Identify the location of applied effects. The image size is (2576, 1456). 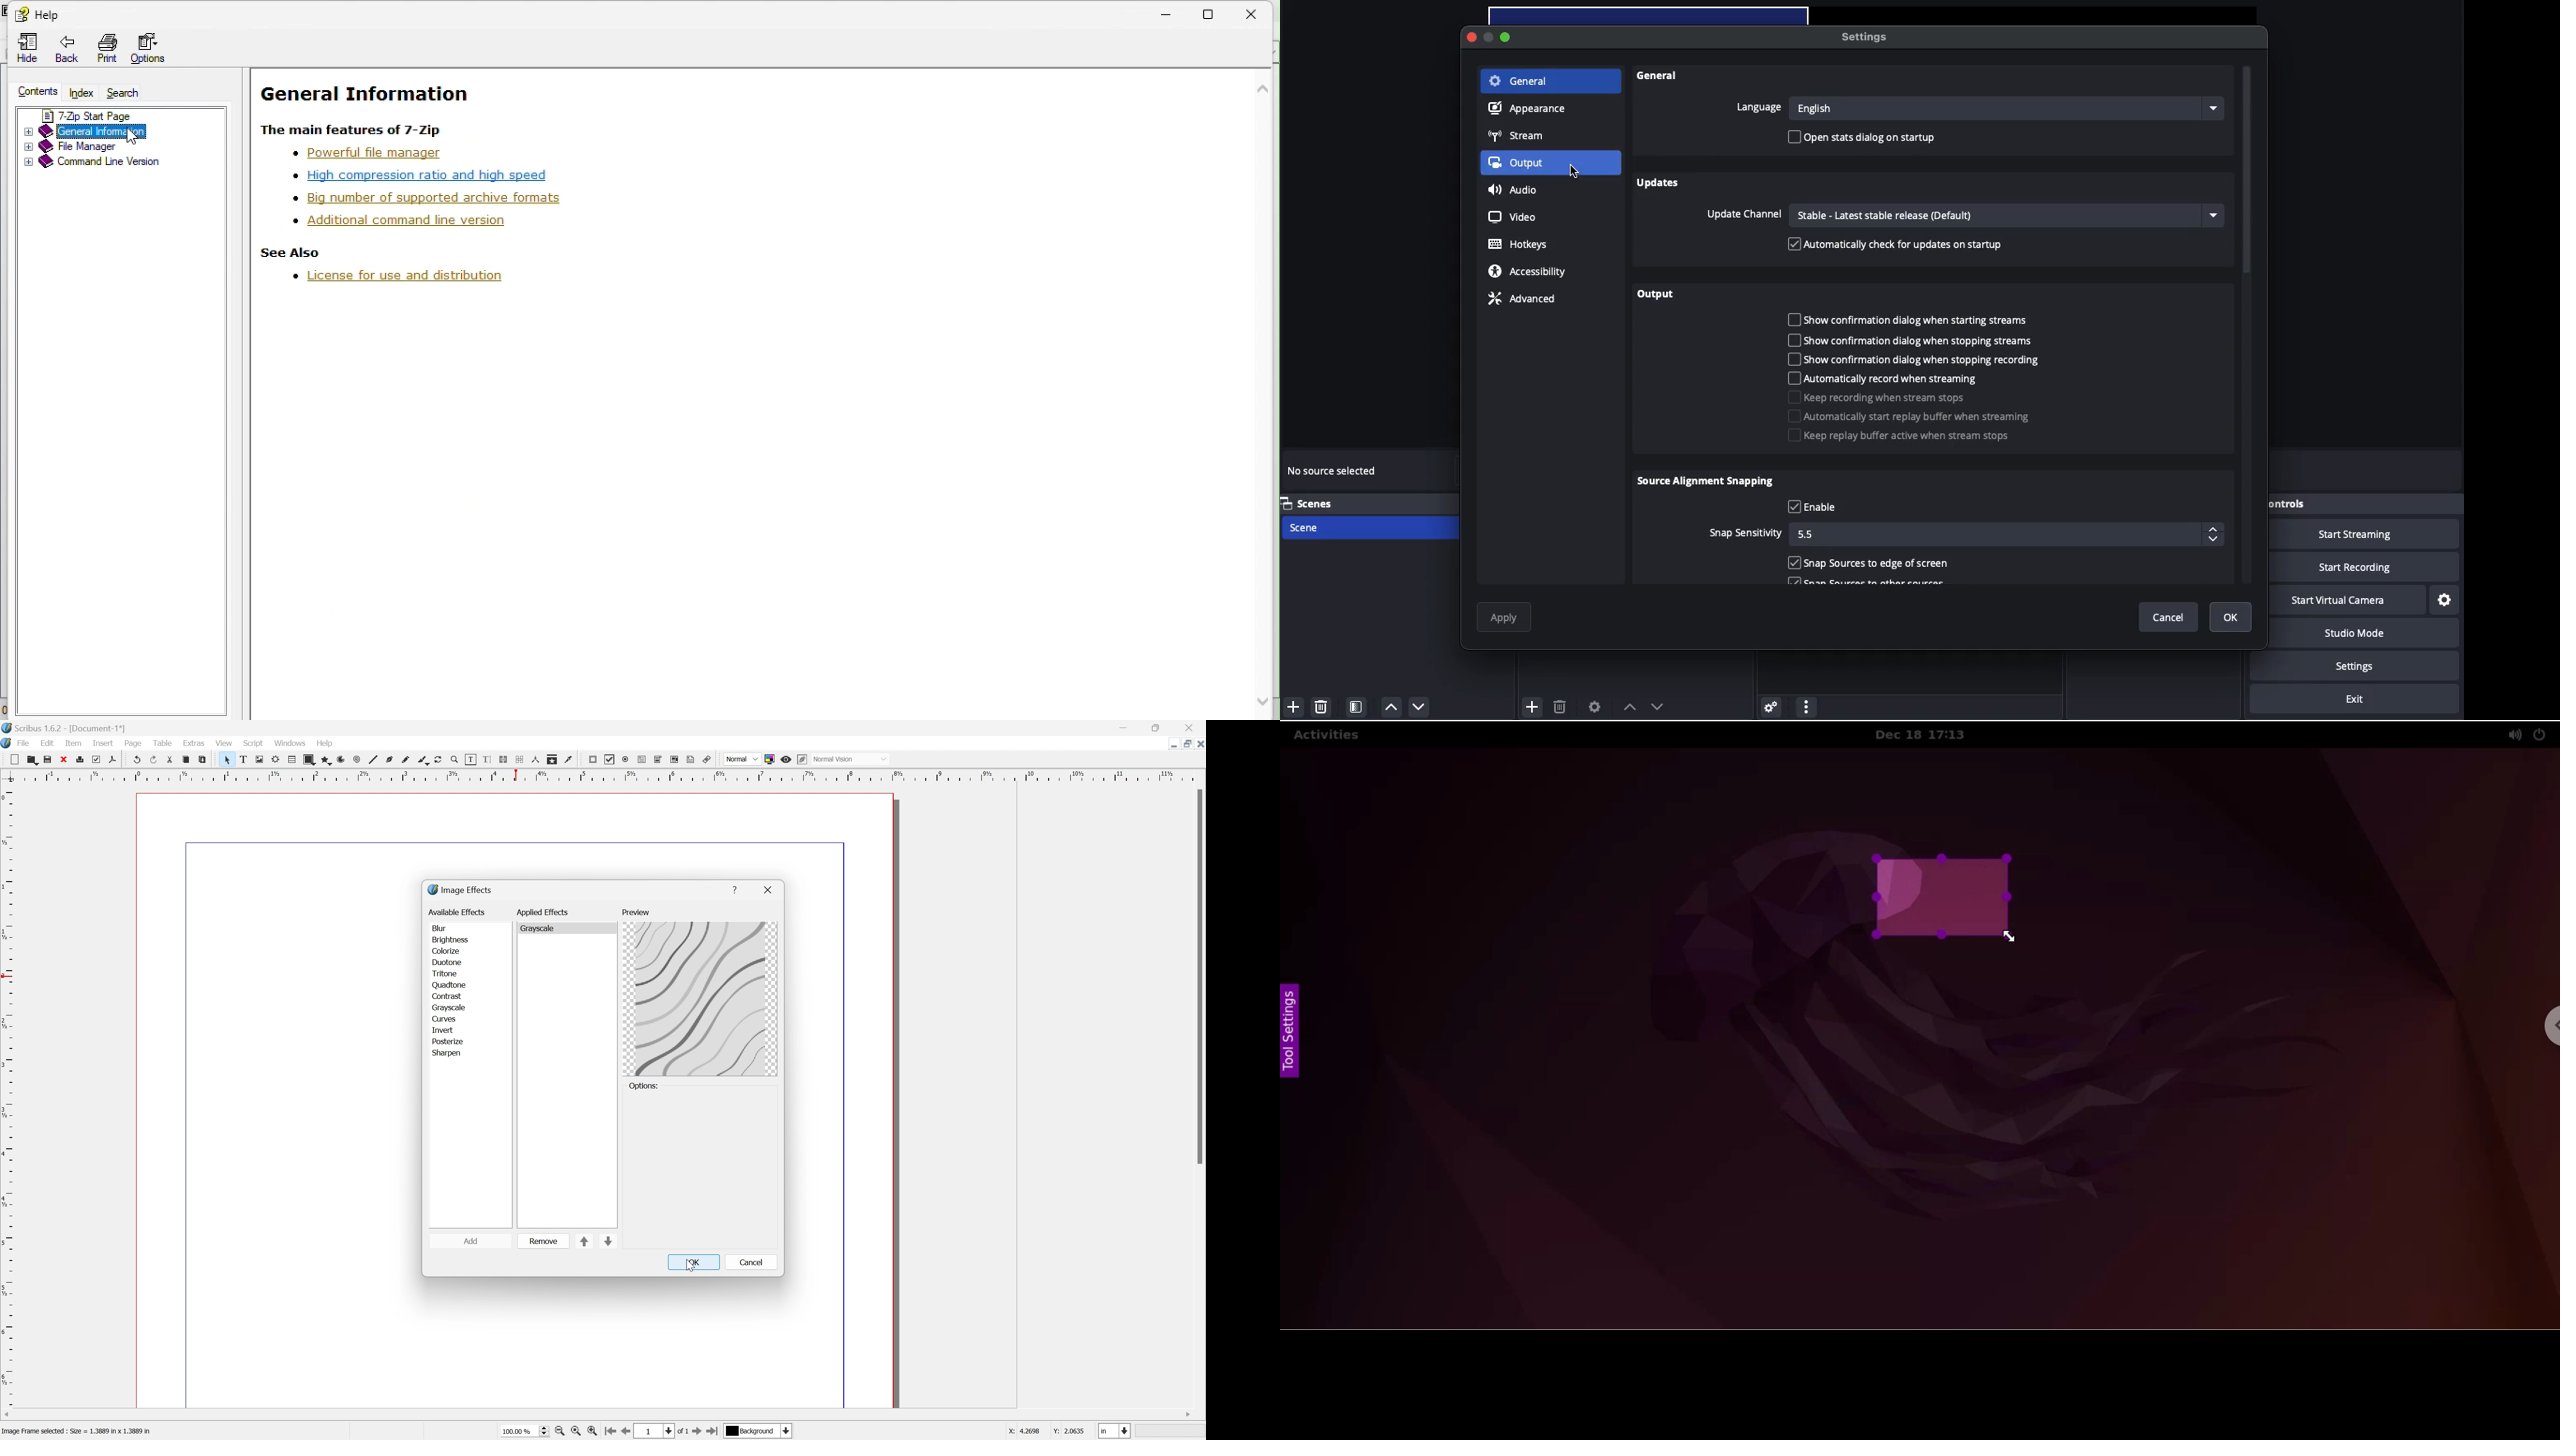
(544, 912).